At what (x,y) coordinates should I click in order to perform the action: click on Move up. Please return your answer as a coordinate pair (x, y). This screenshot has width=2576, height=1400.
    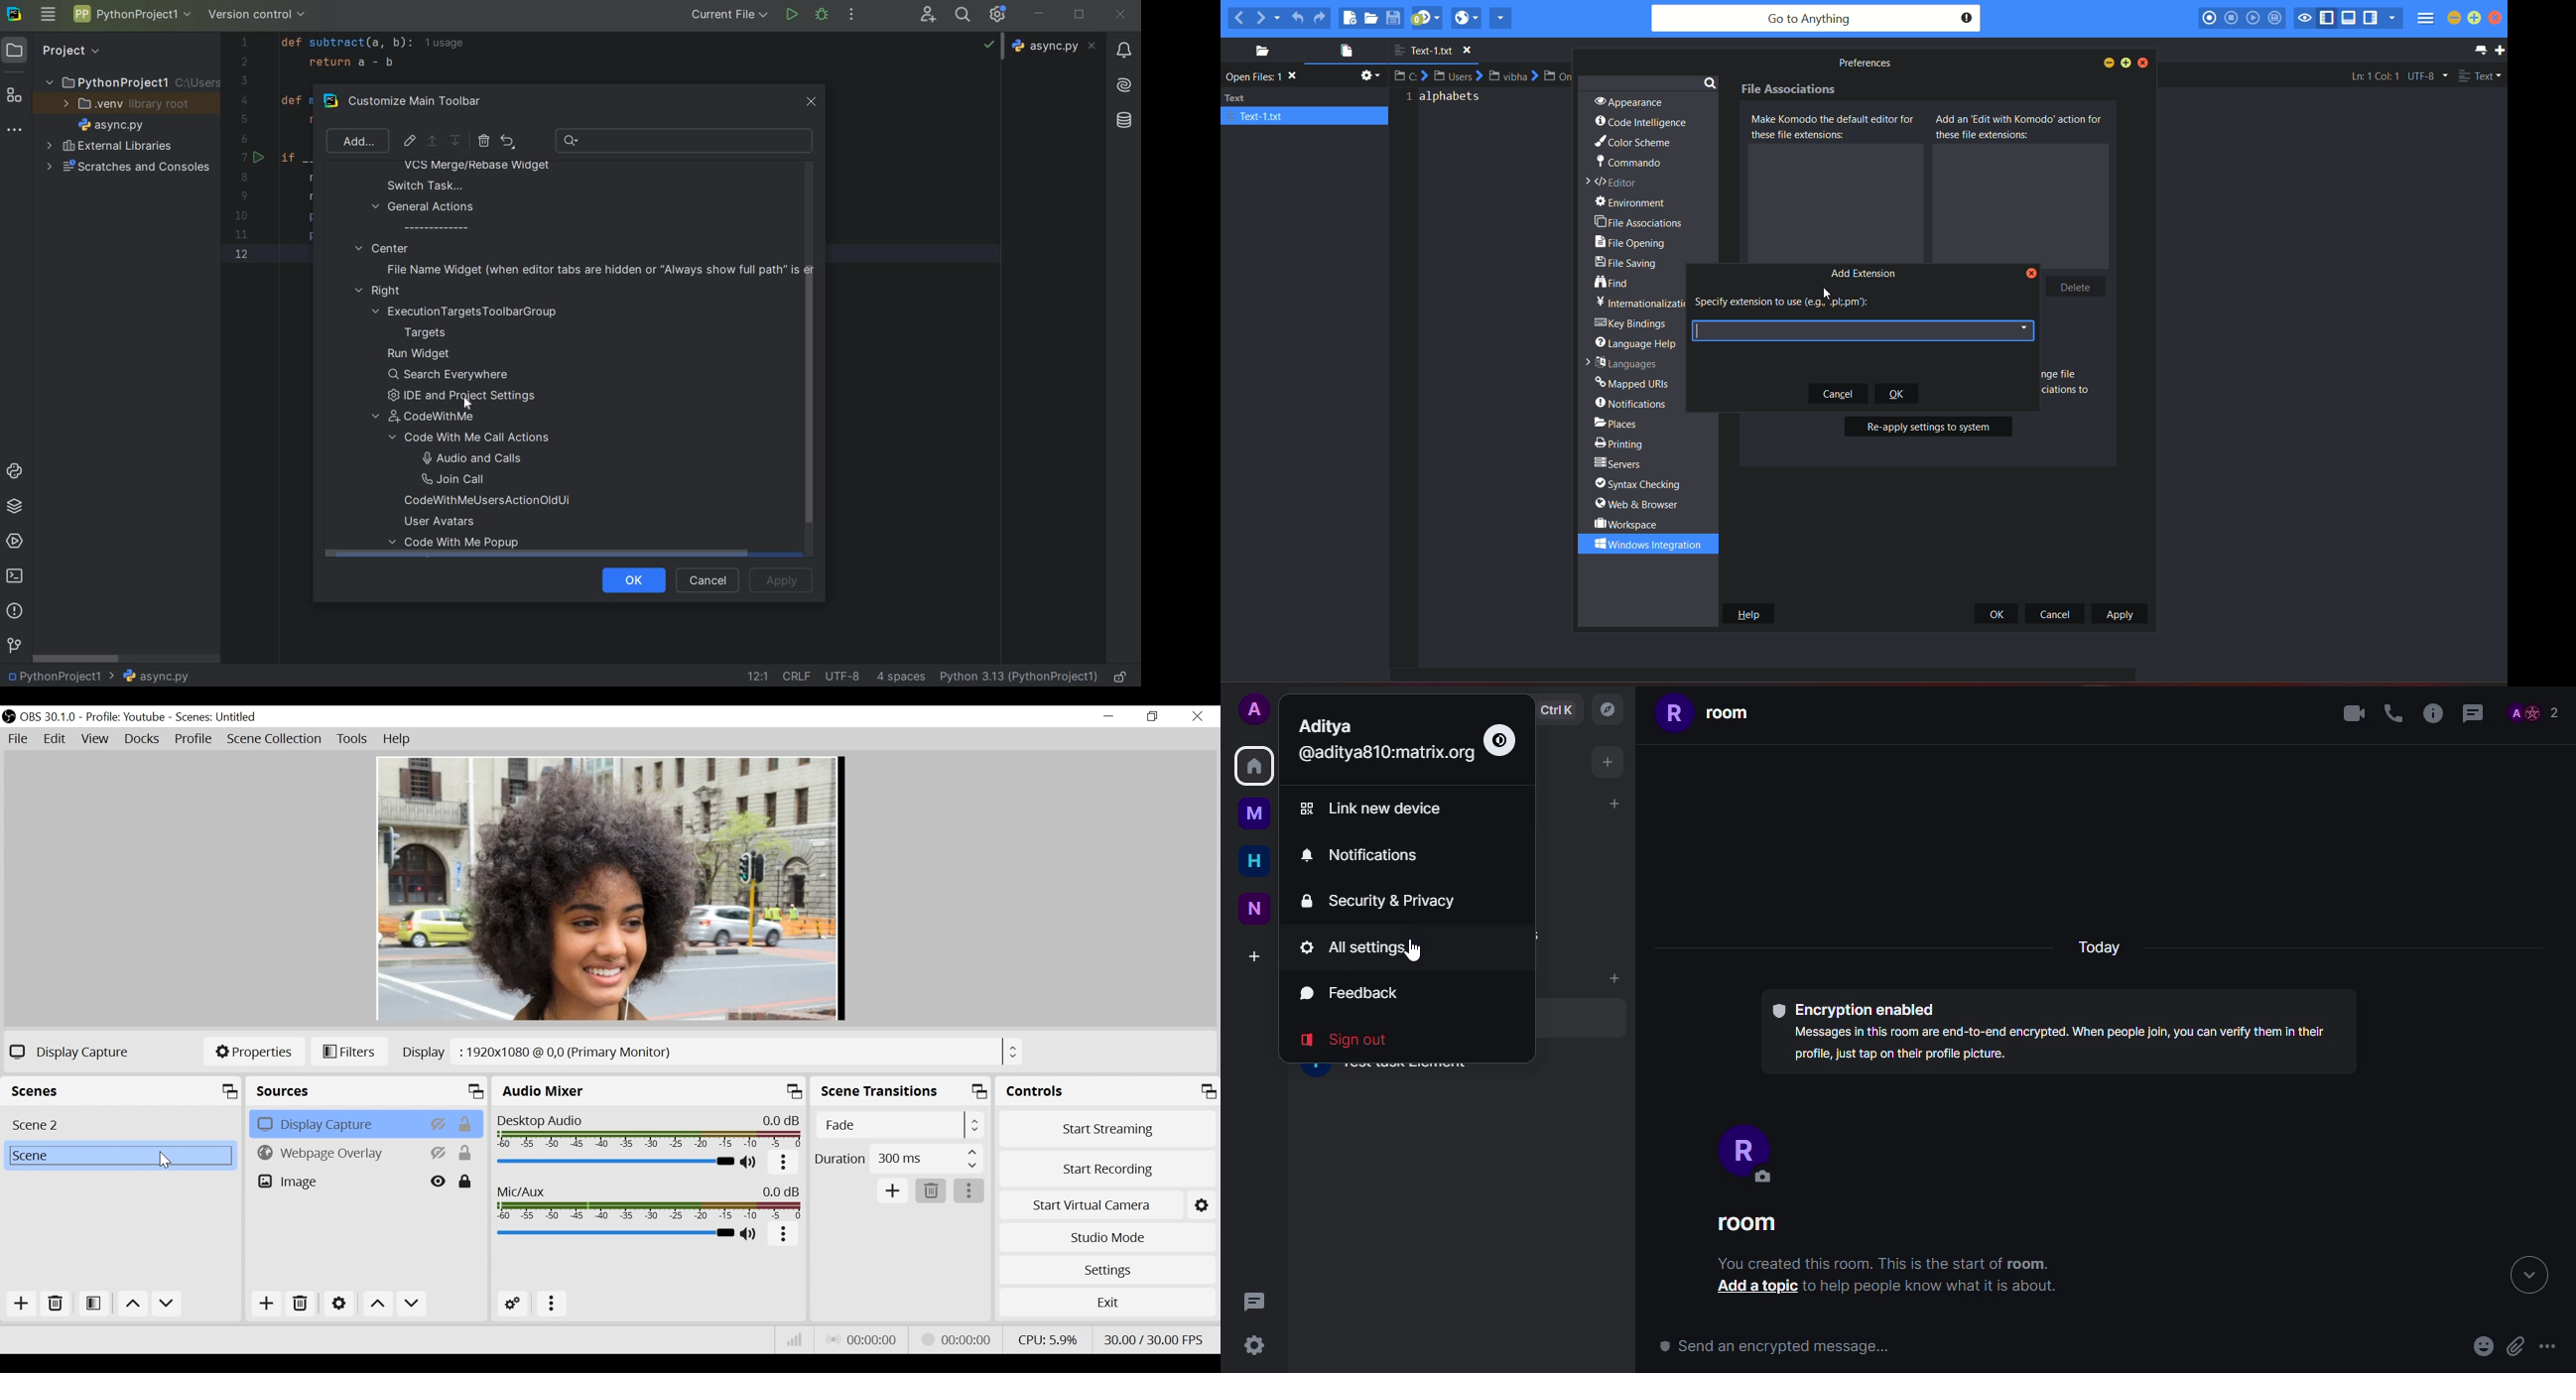
    Looking at the image, I should click on (132, 1305).